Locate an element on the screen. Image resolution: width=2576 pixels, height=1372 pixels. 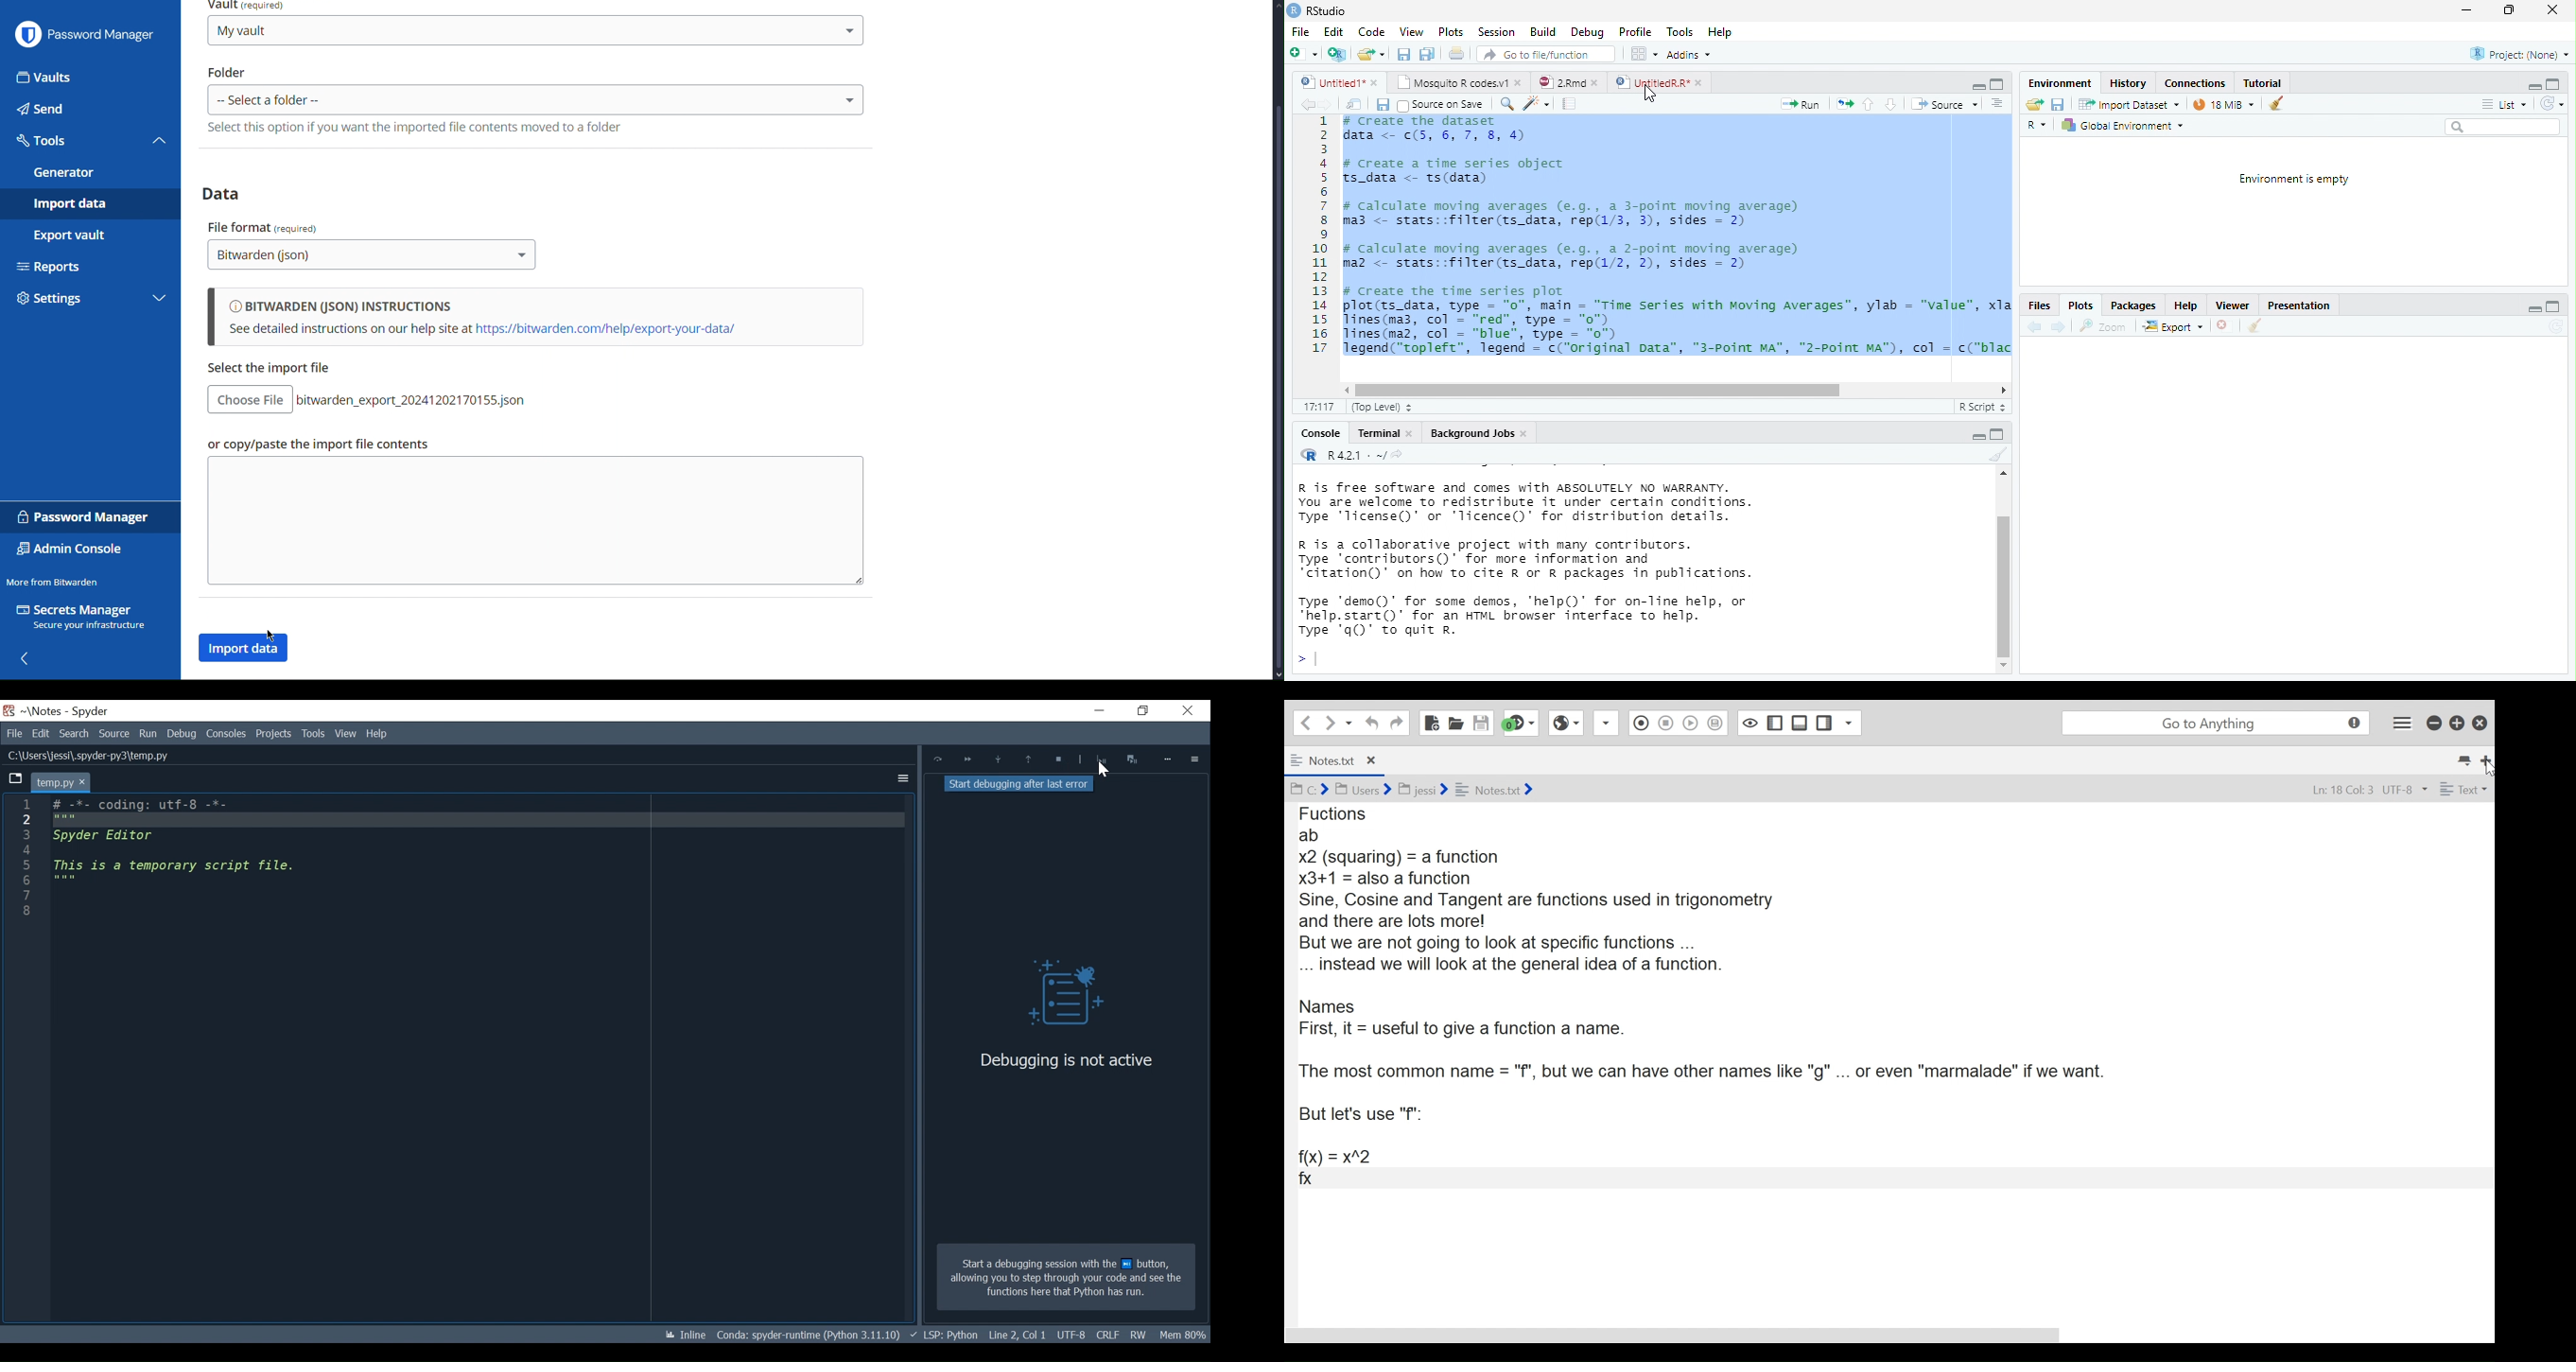
close is located at coordinates (1376, 84).